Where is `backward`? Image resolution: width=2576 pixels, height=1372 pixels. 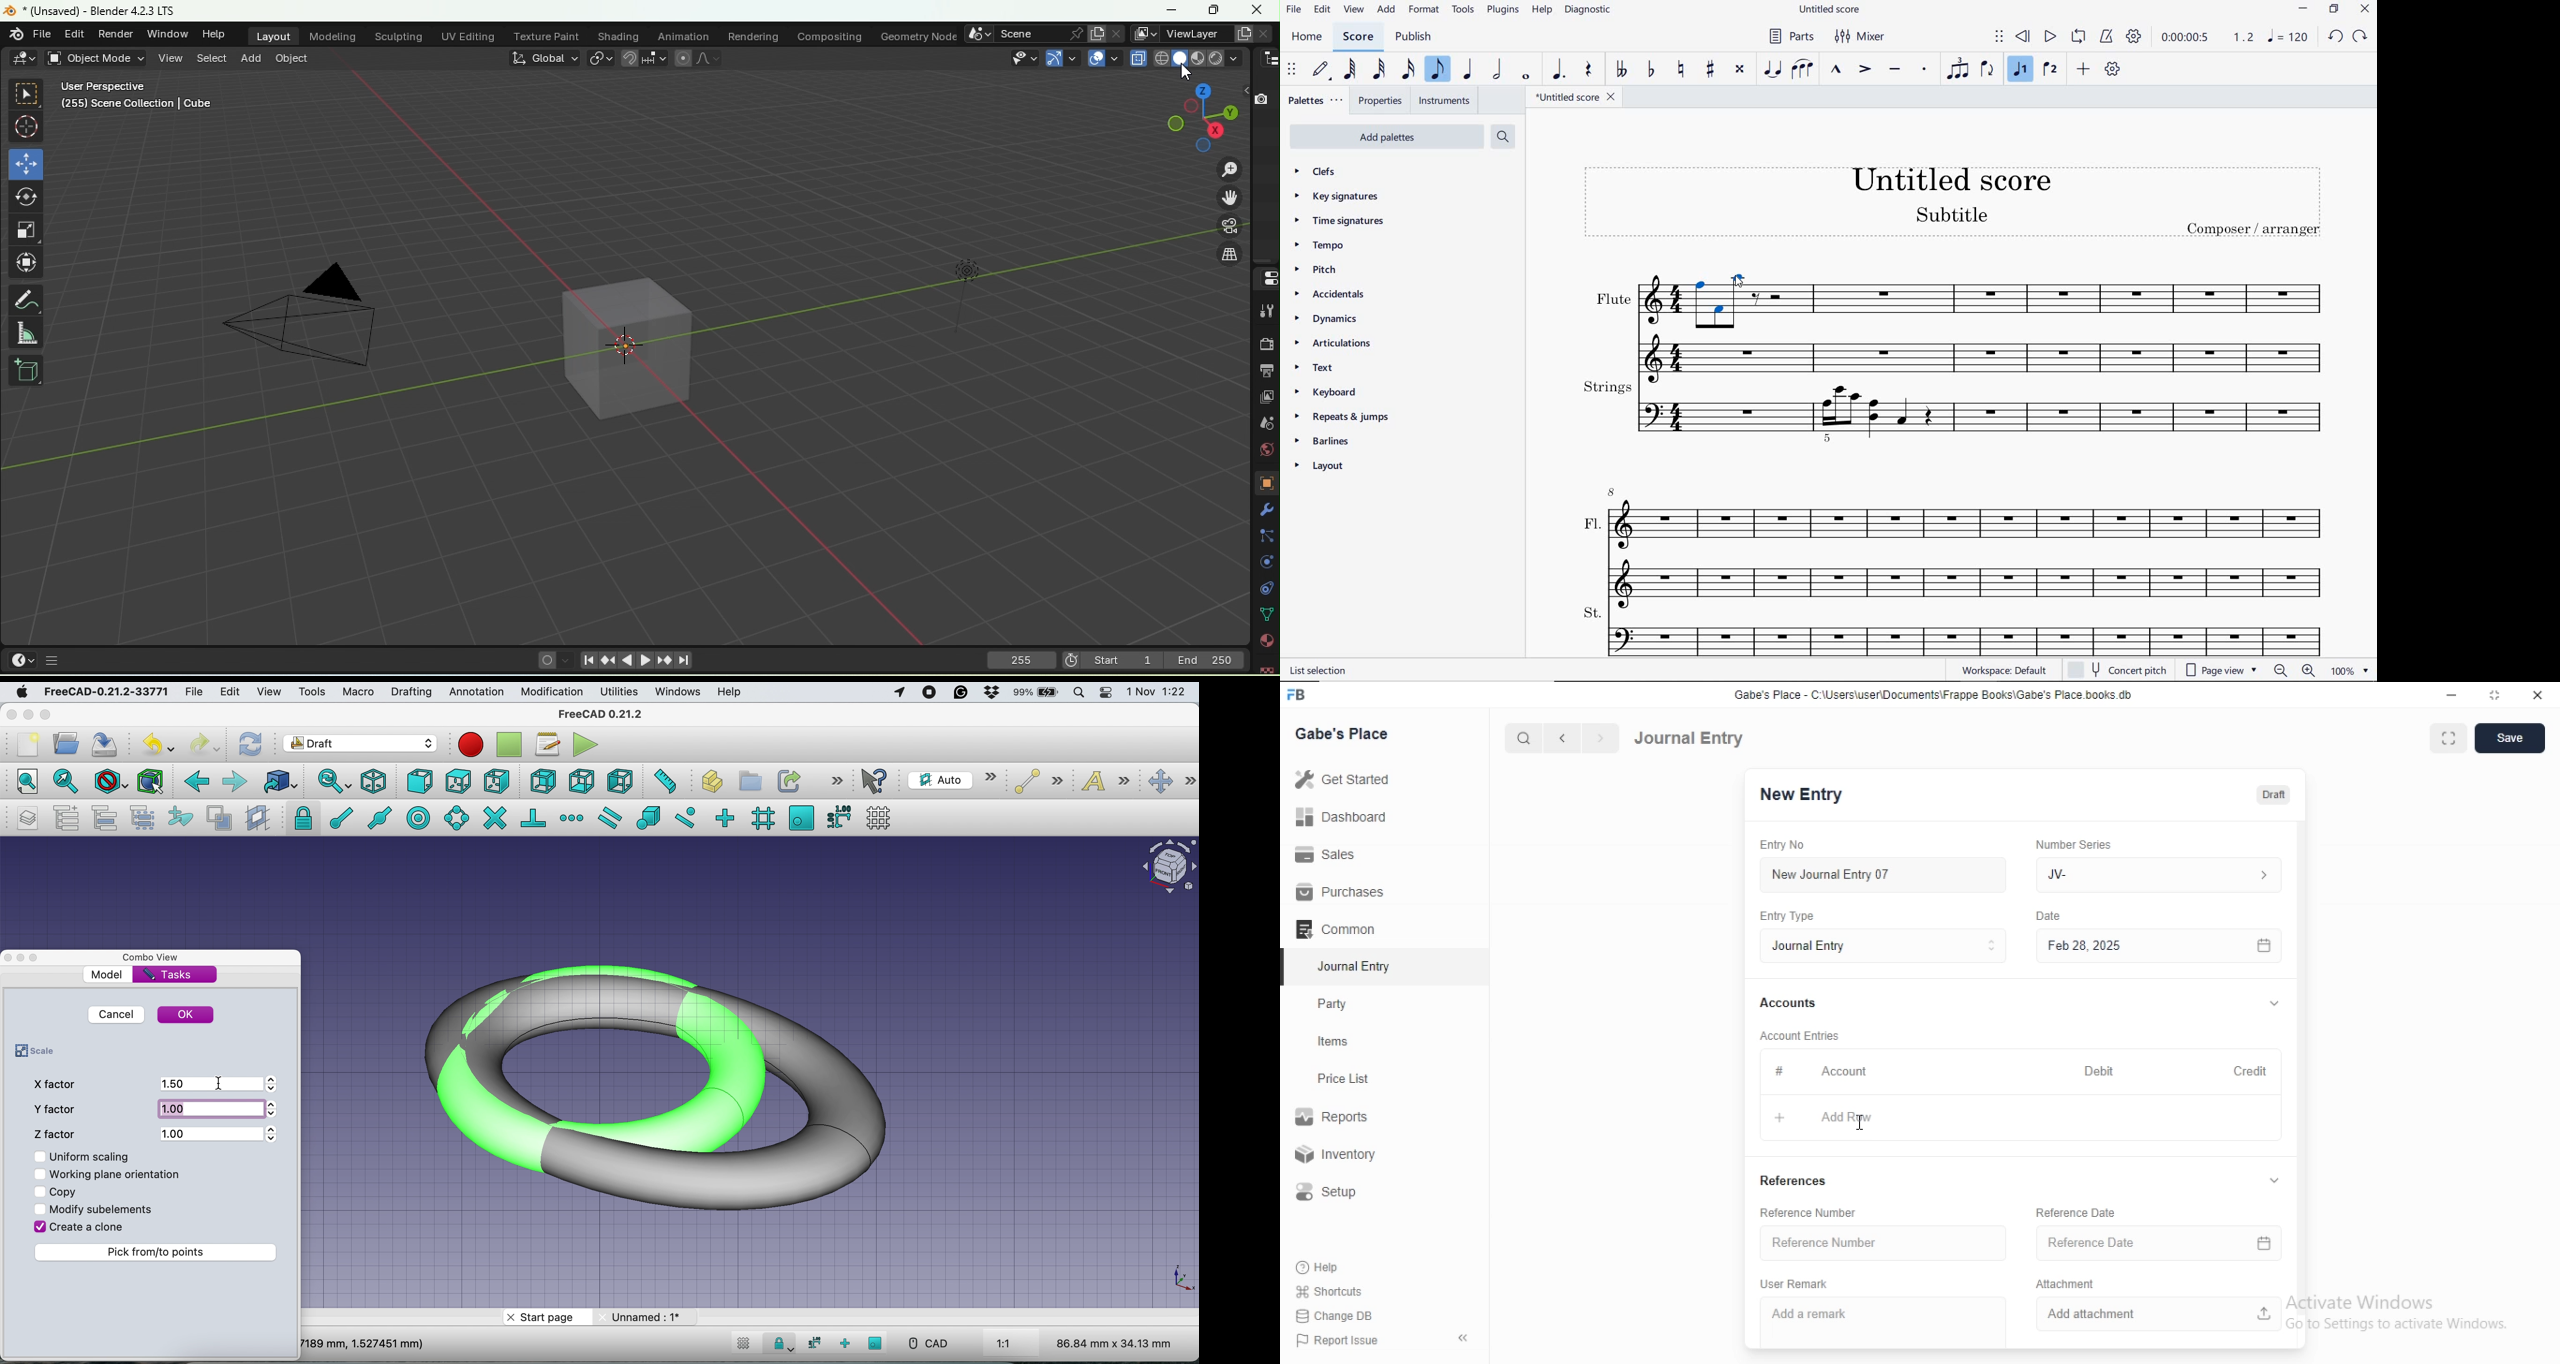
backward is located at coordinates (196, 784).